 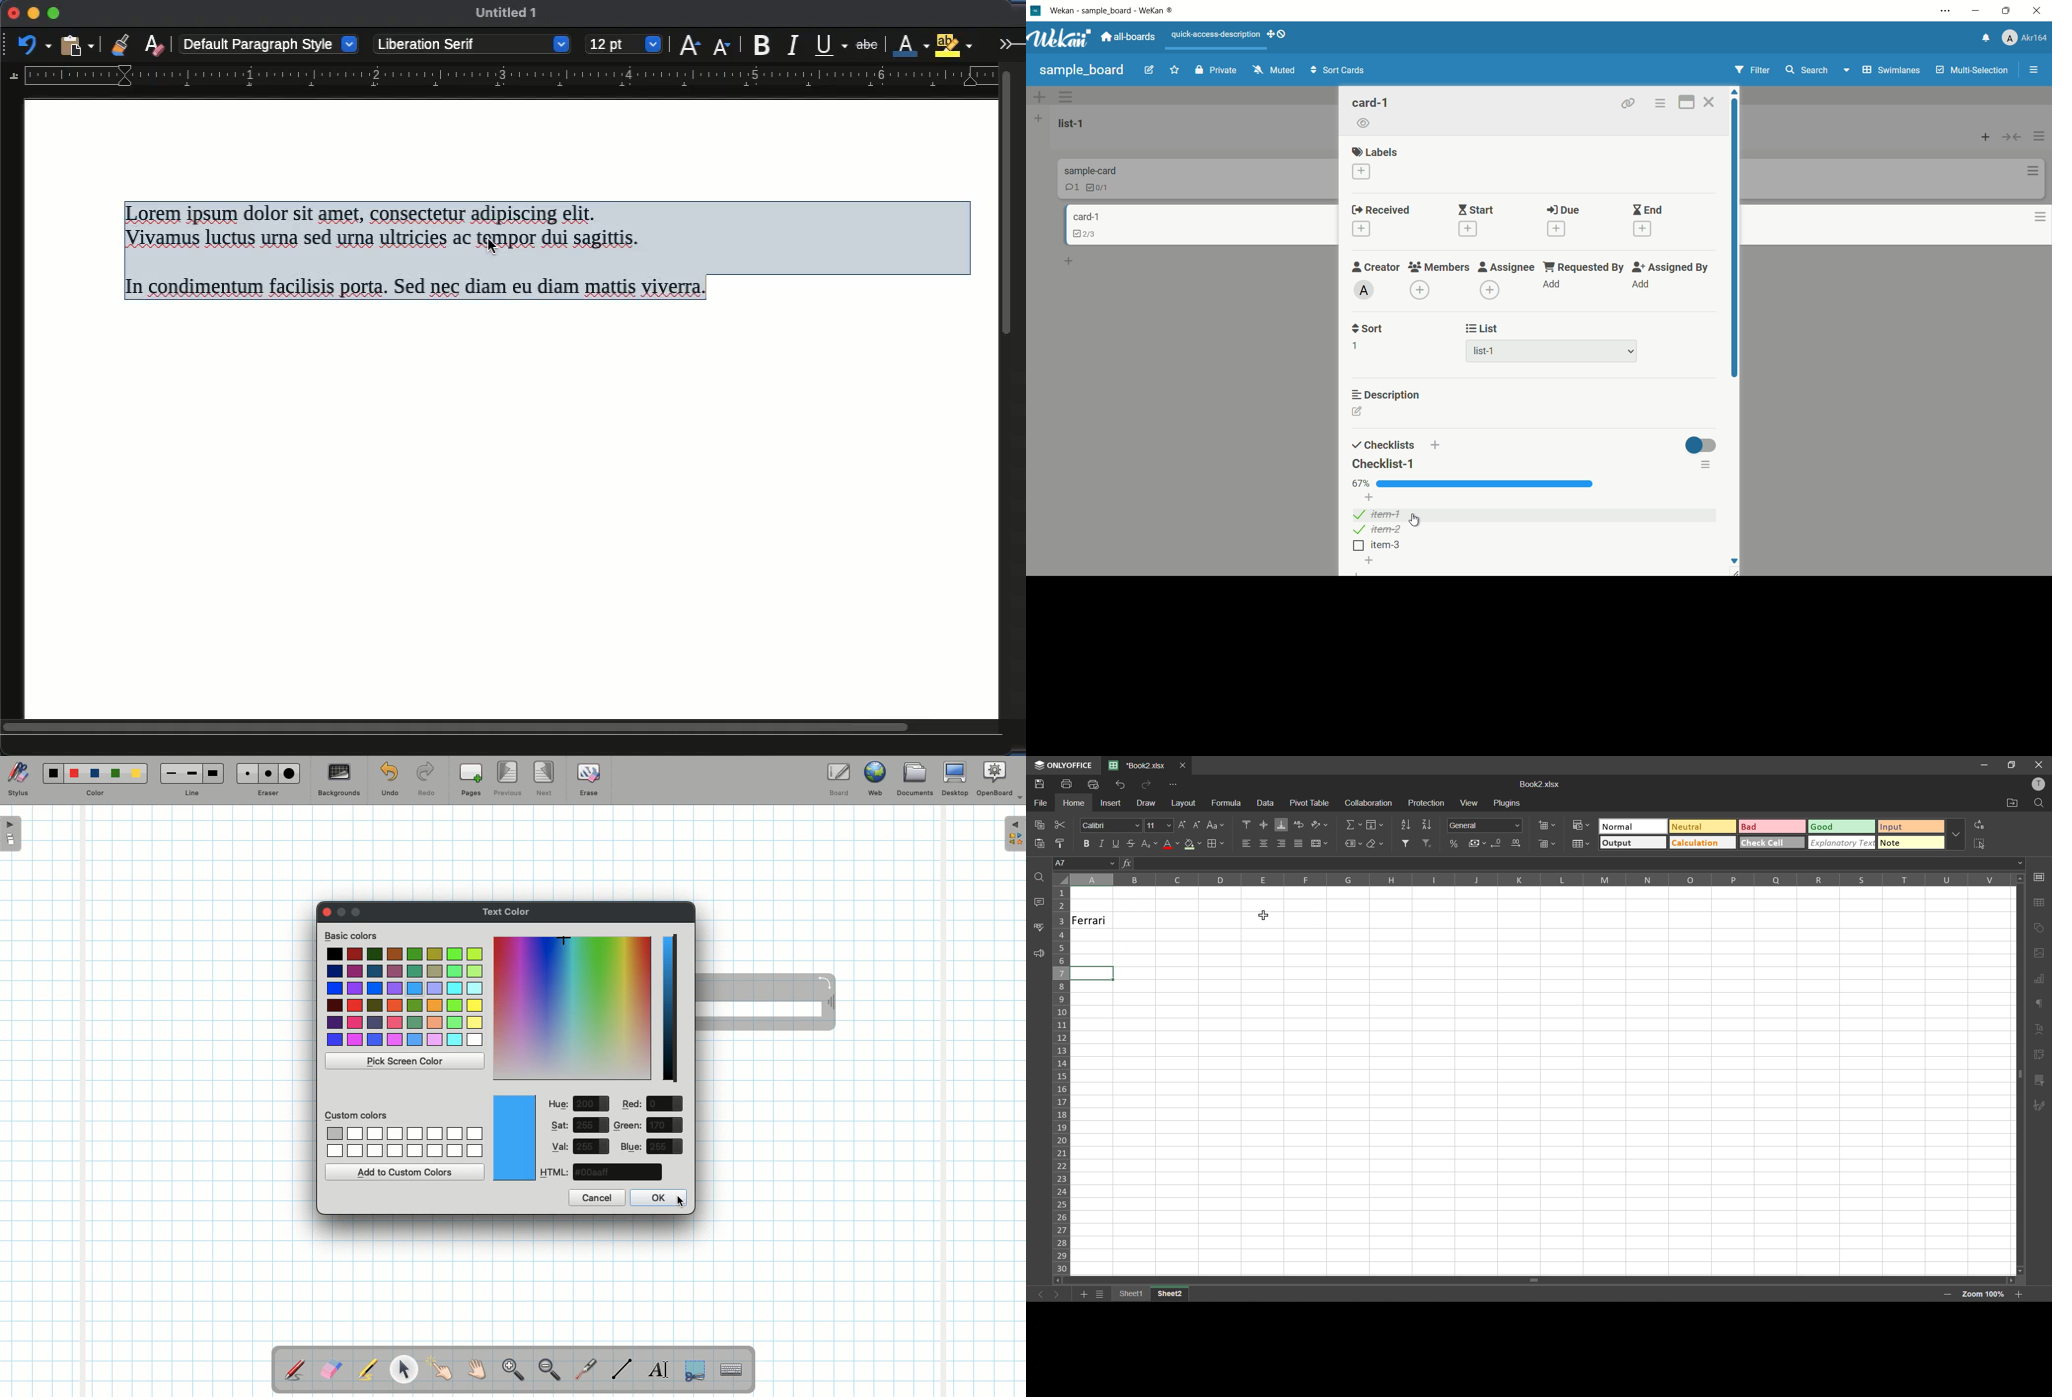 What do you see at coordinates (492, 249) in the screenshot?
I see `cursor - selected` at bounding box center [492, 249].